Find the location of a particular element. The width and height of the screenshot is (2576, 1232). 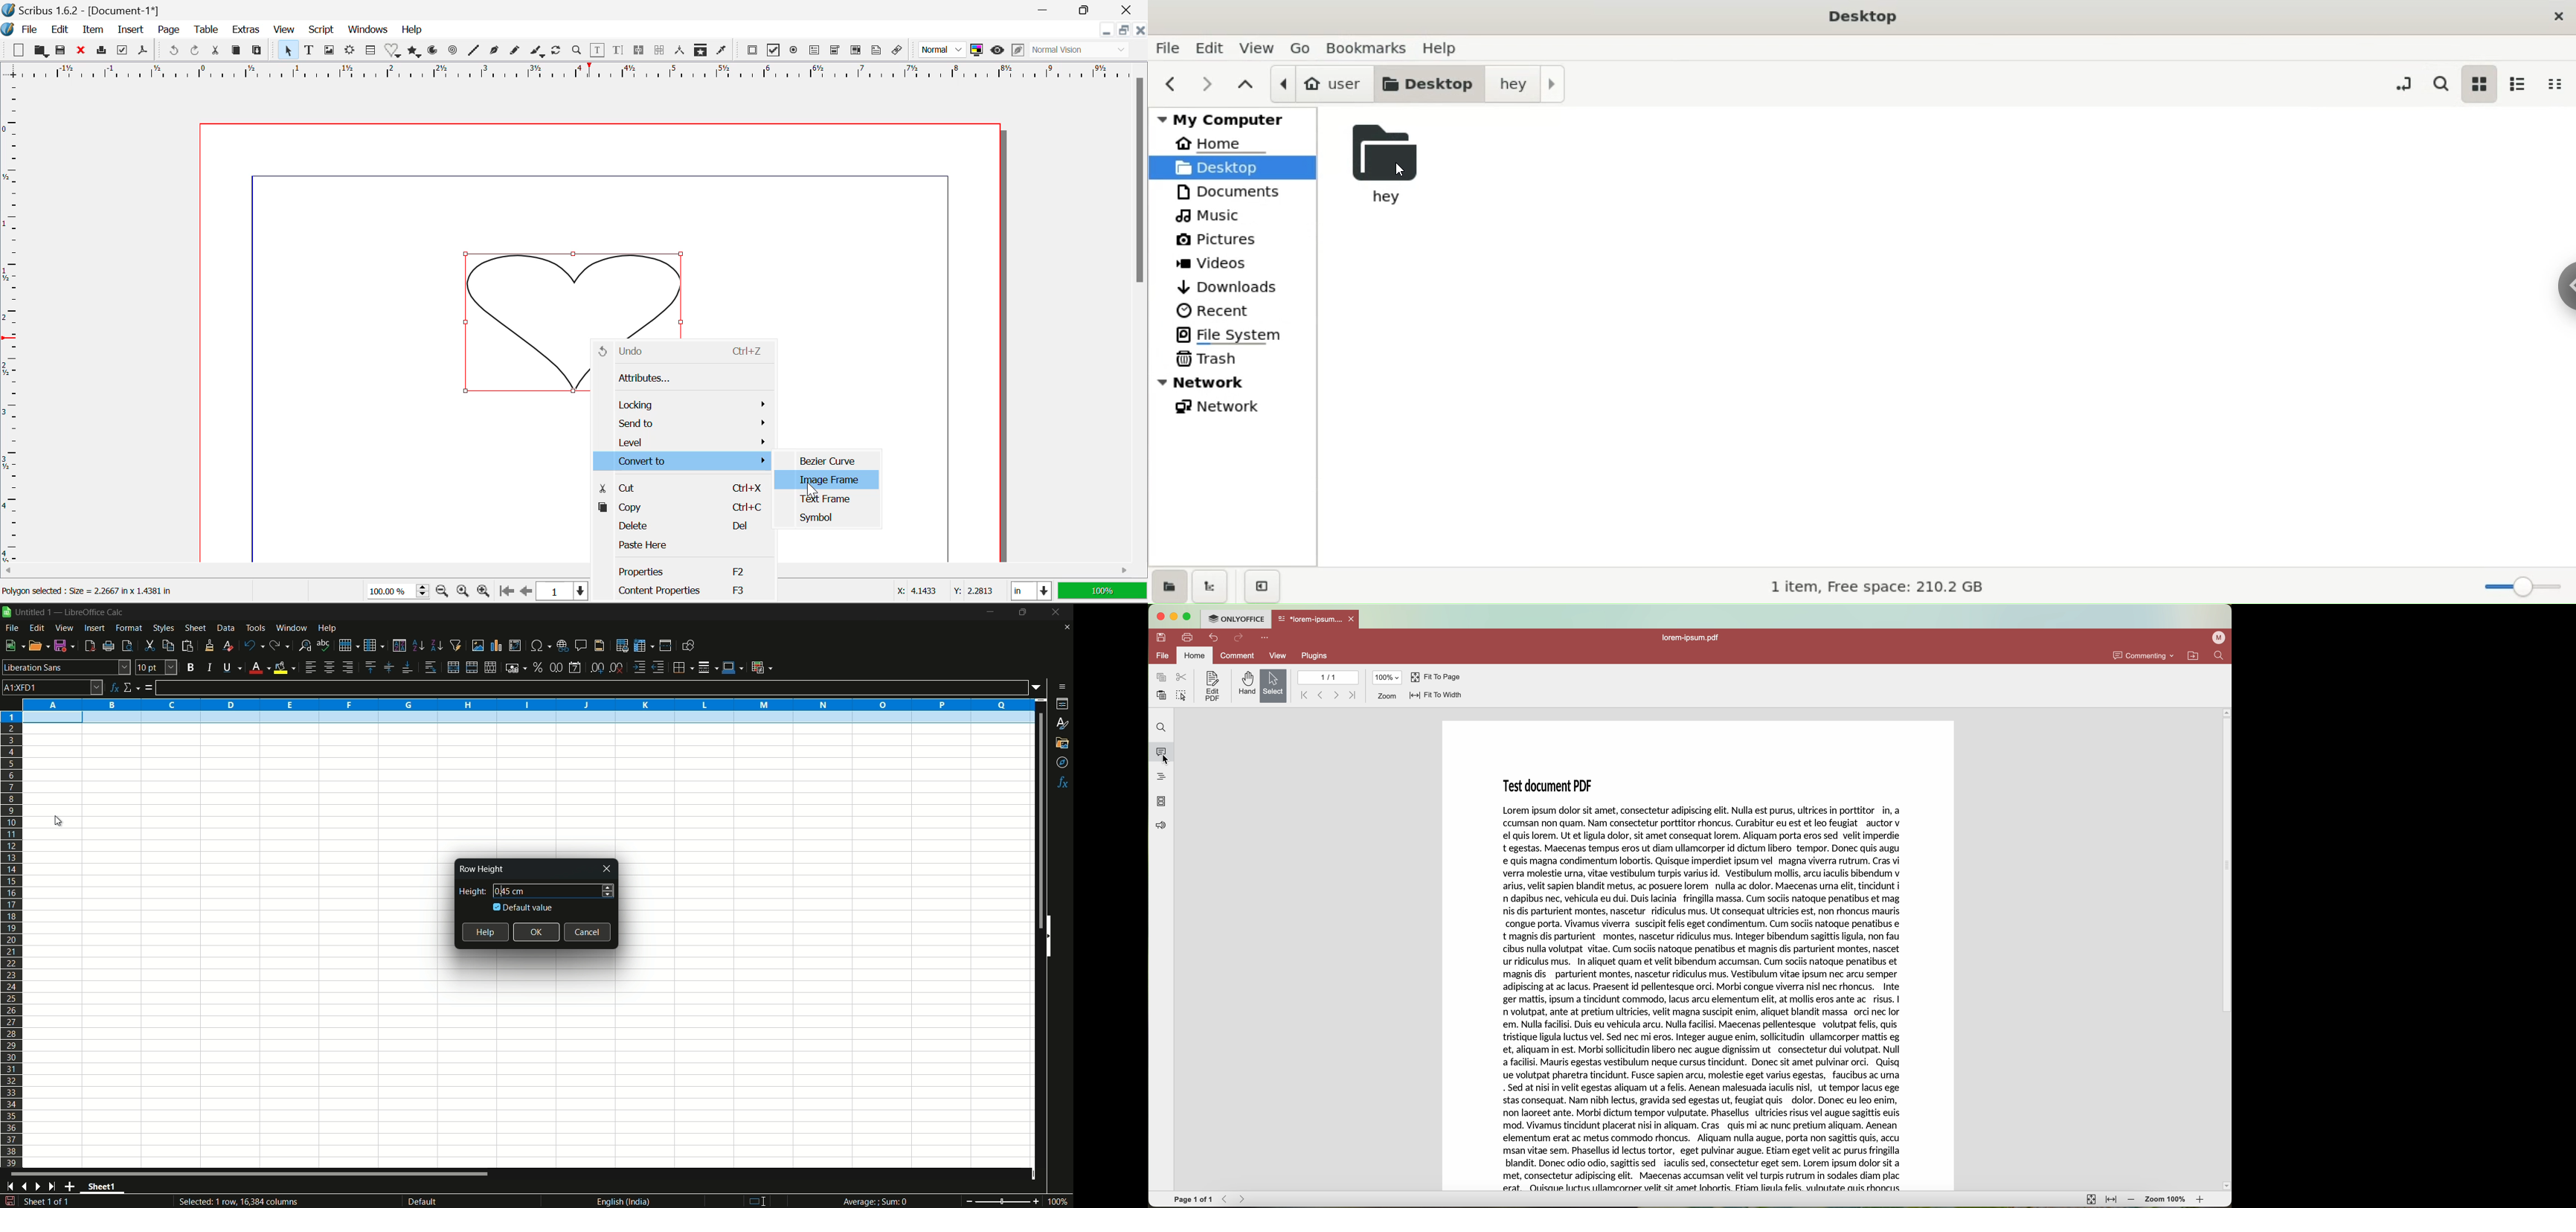

sheet menu is located at coordinates (195, 628).